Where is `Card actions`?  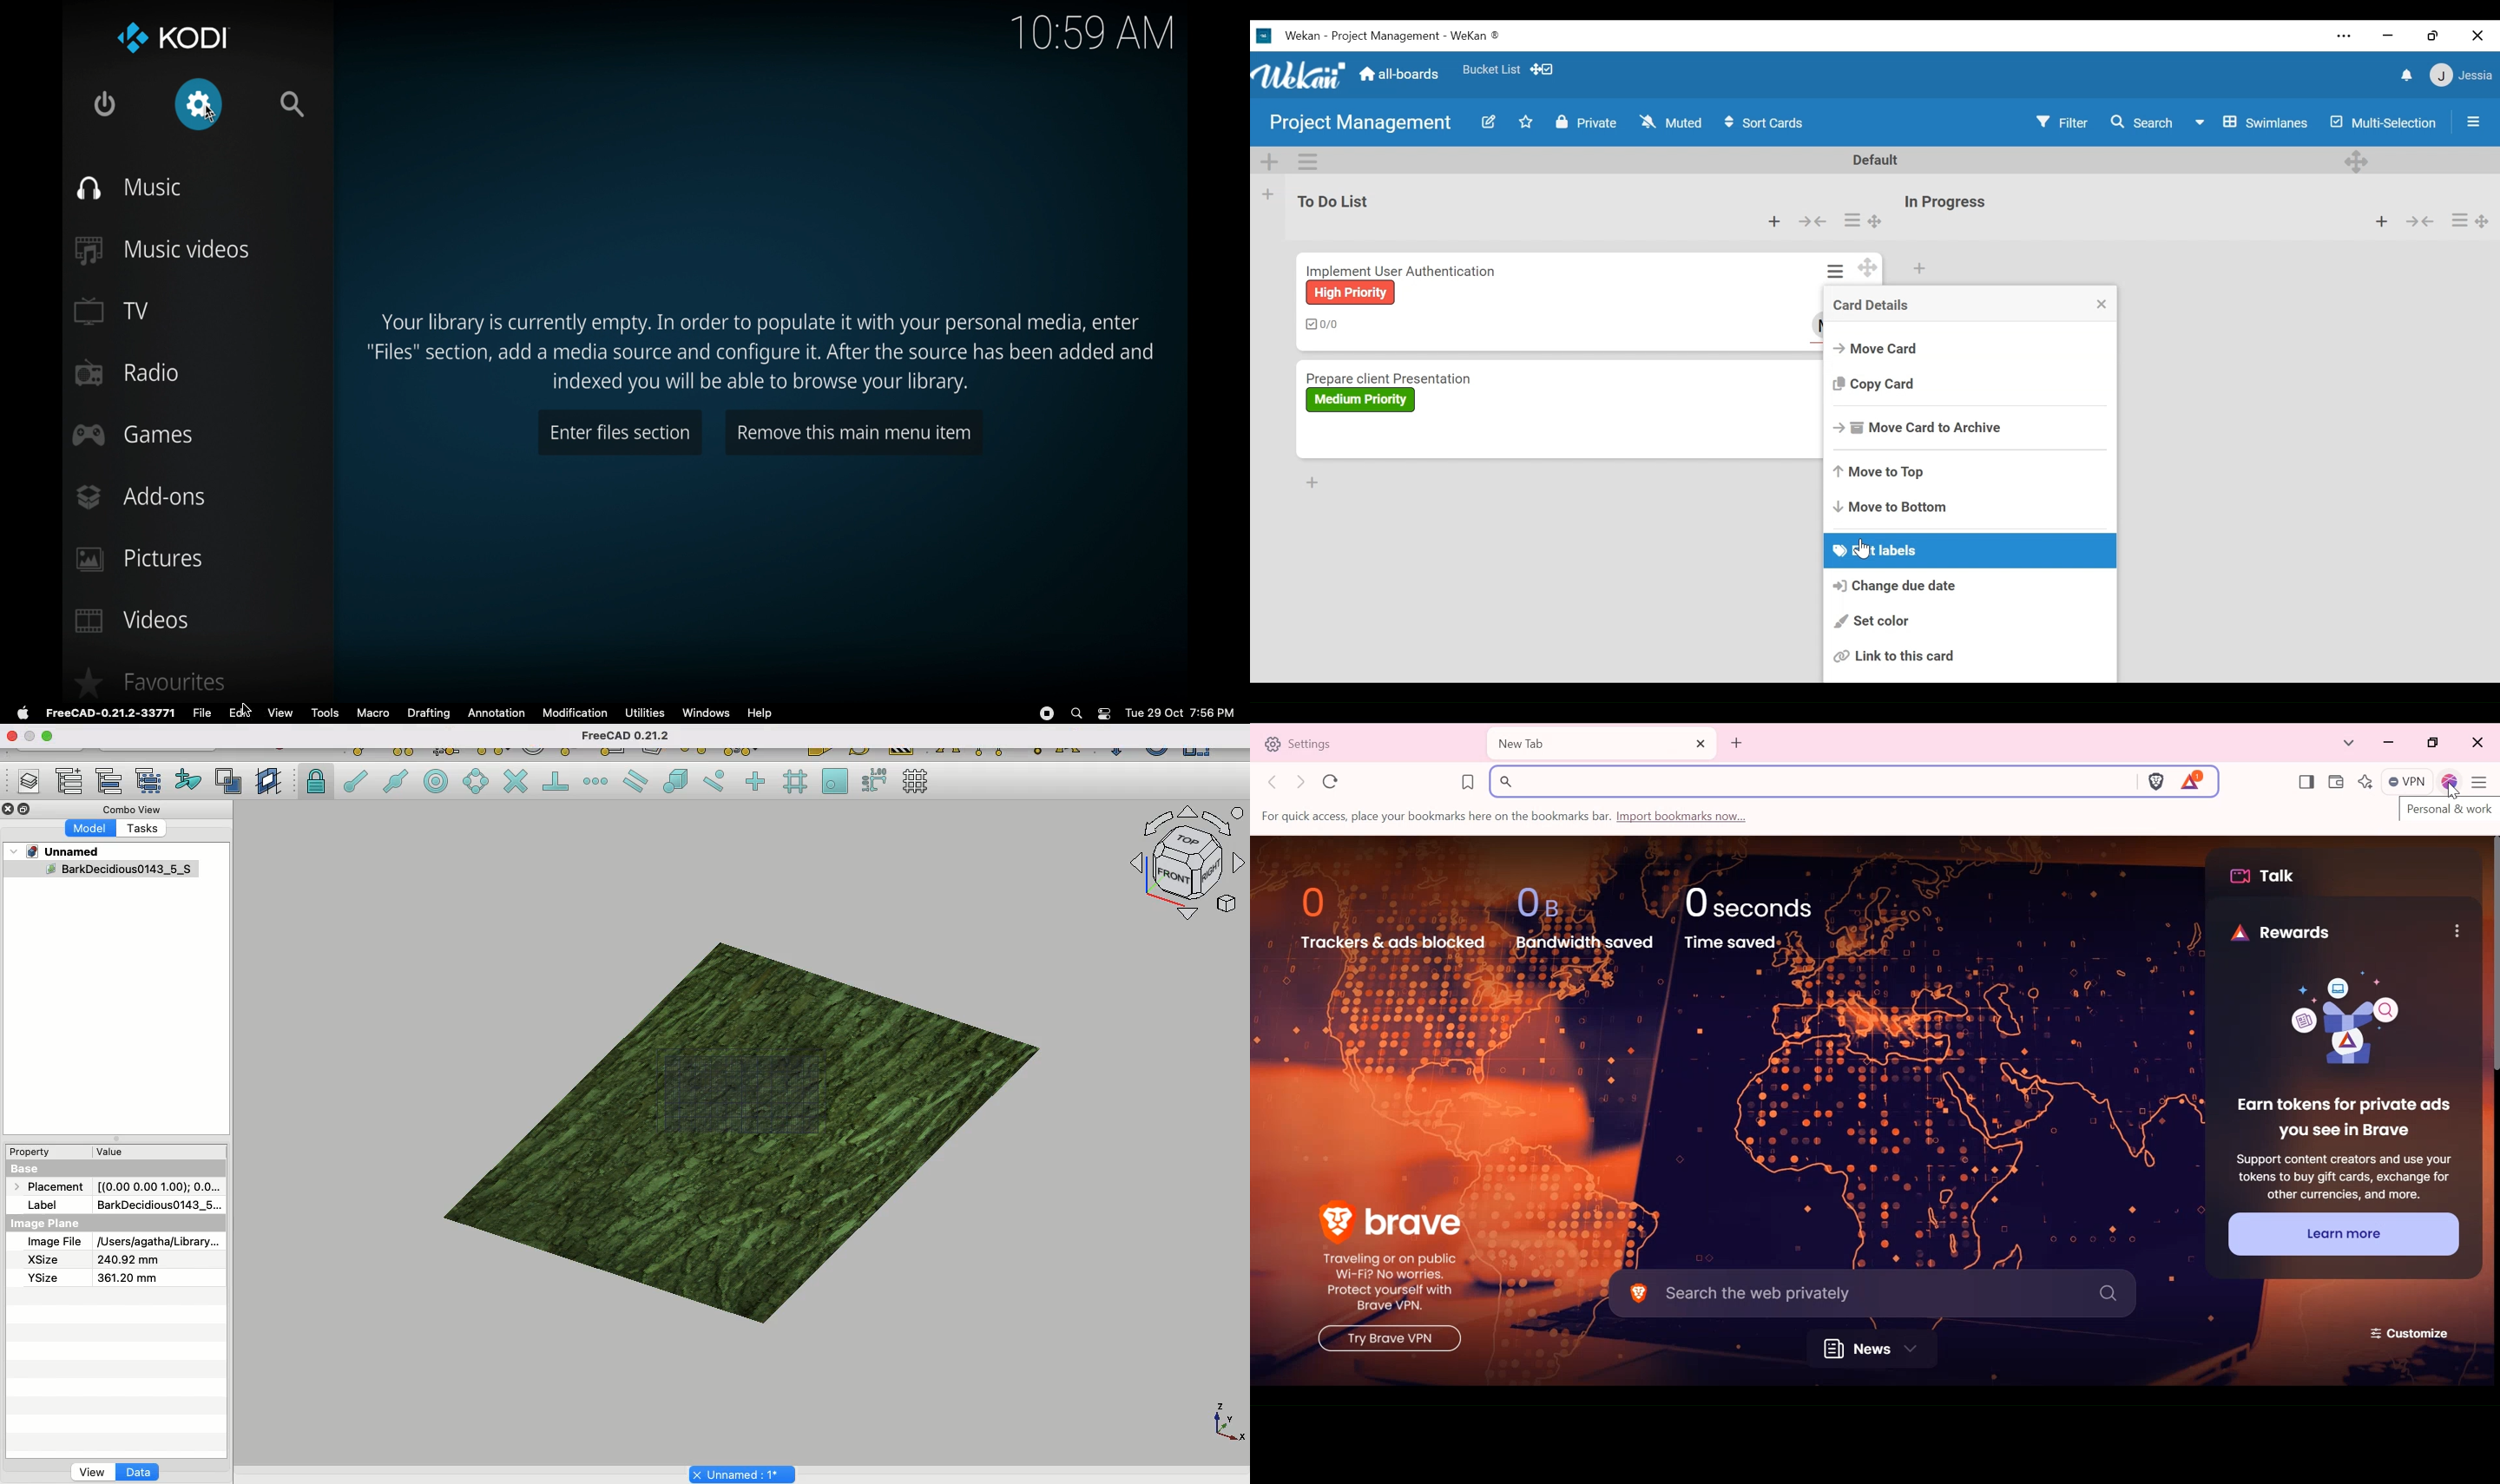
Card actions is located at coordinates (2458, 221).